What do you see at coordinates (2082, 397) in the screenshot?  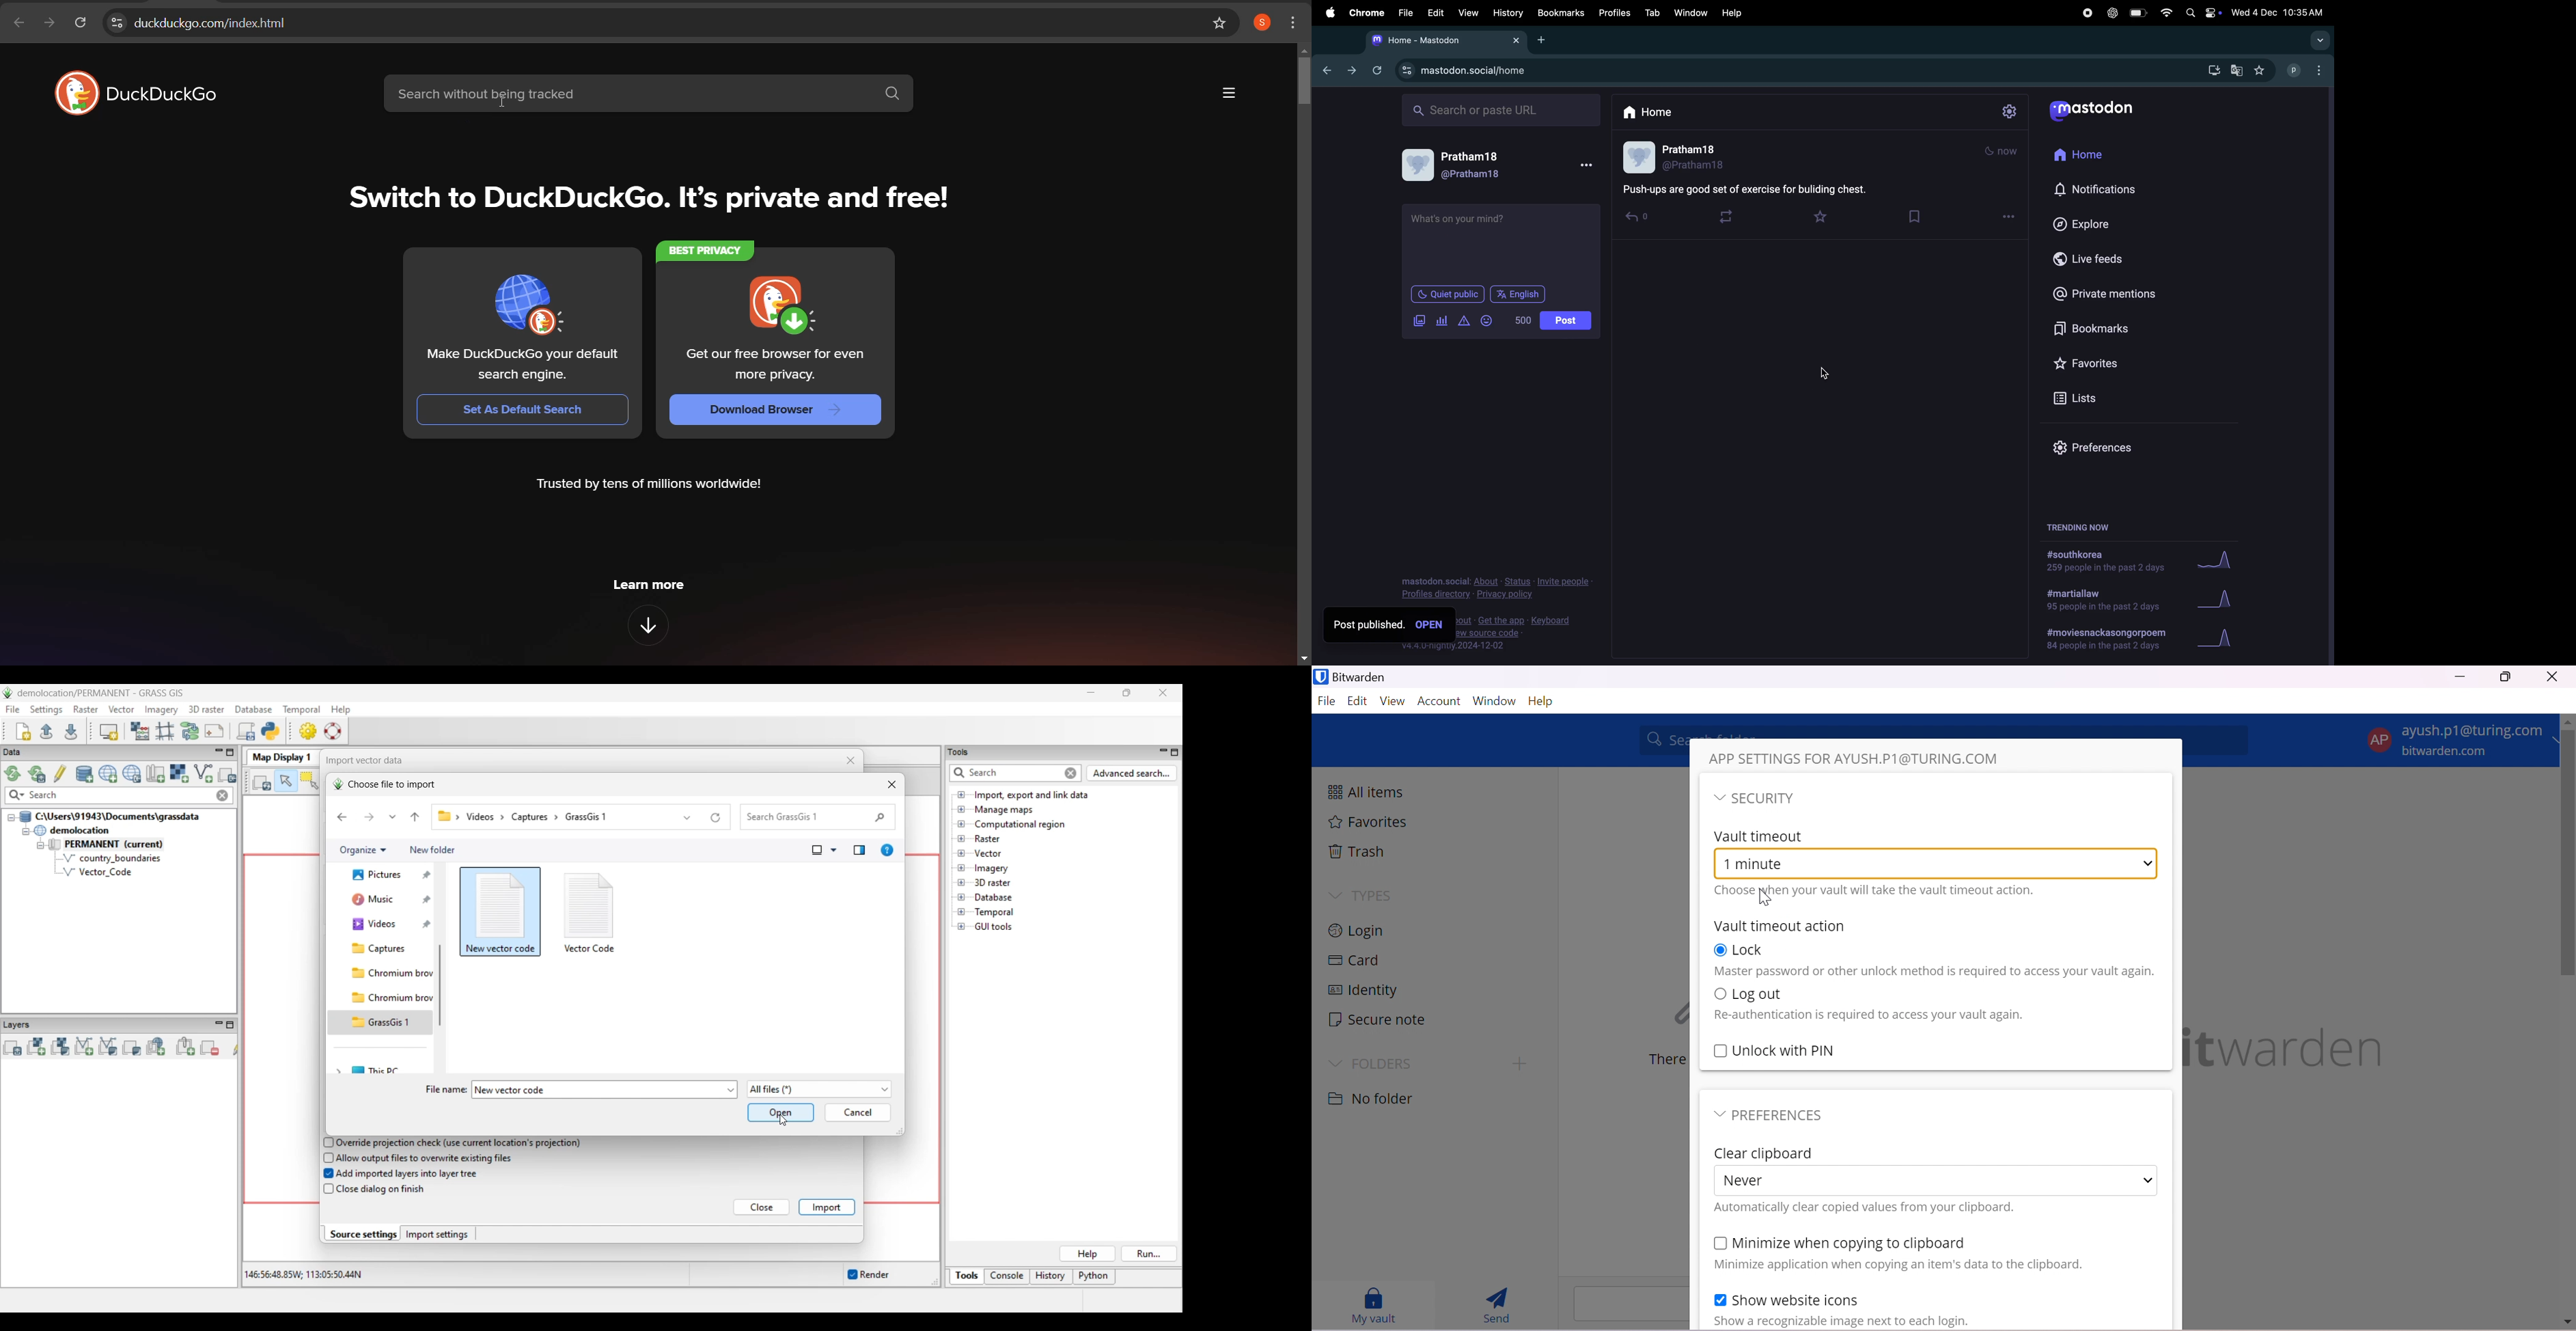 I see `Lists` at bounding box center [2082, 397].